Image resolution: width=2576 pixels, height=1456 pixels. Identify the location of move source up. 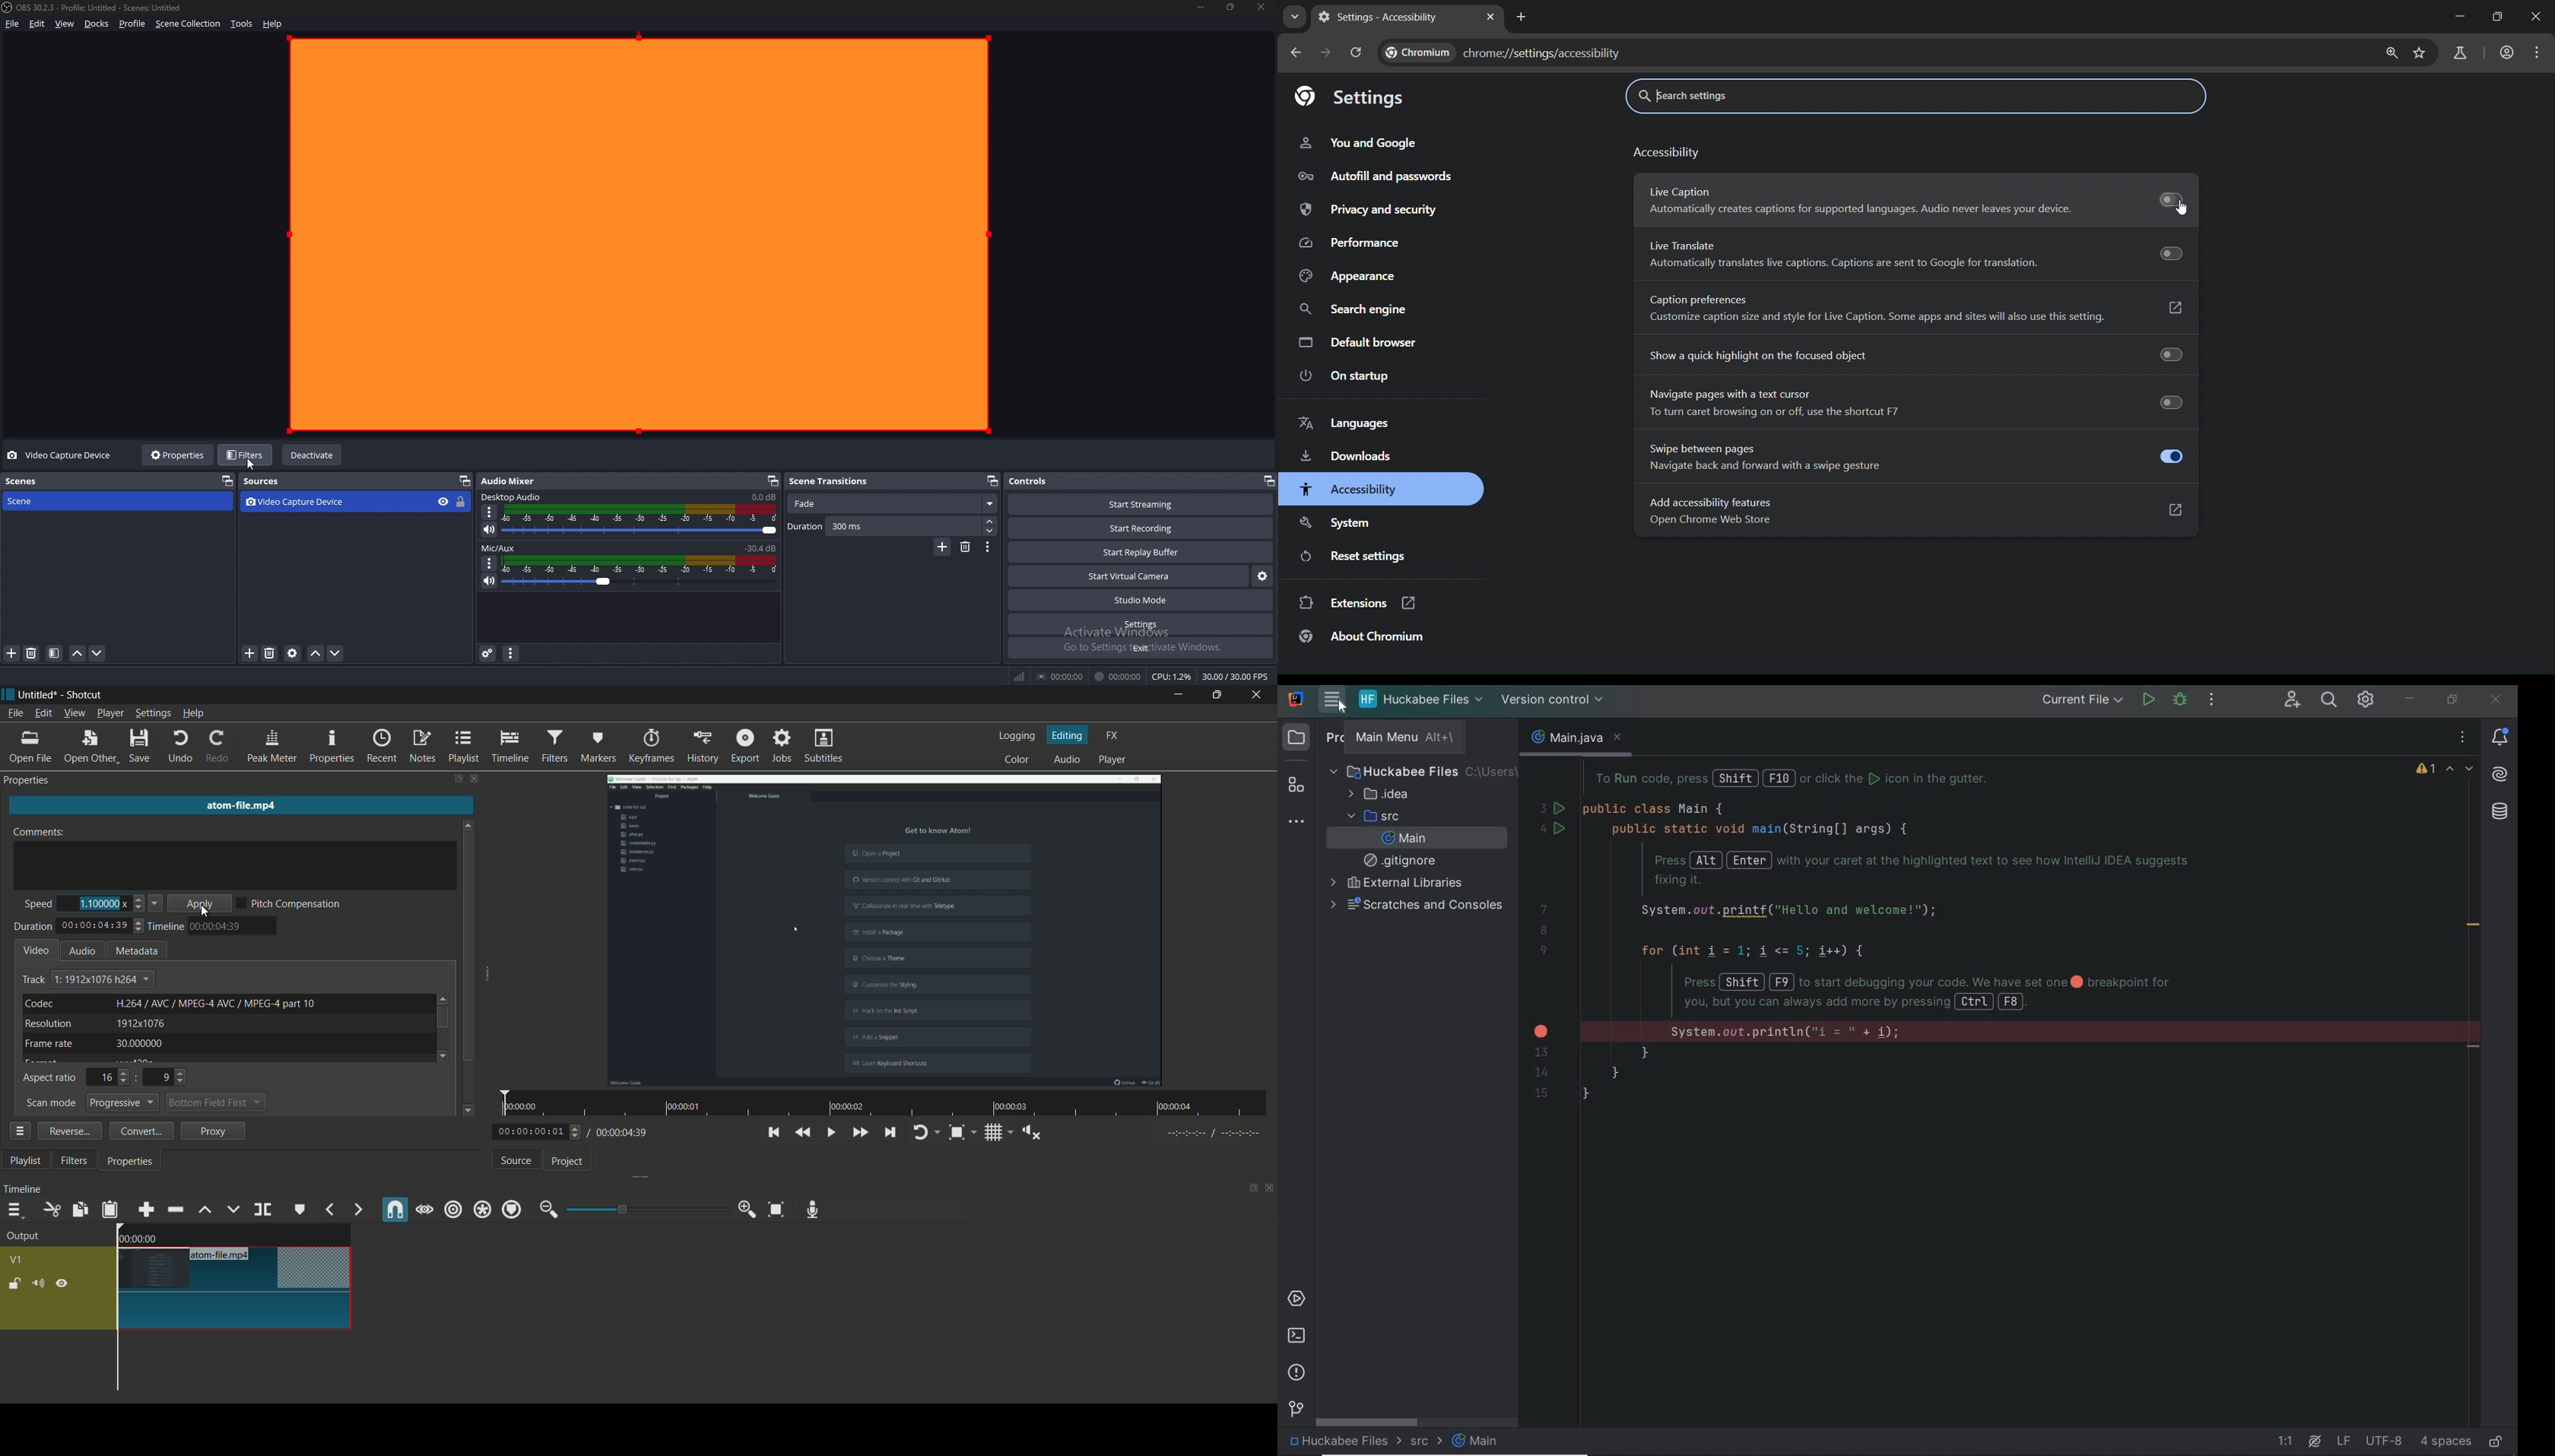
(315, 655).